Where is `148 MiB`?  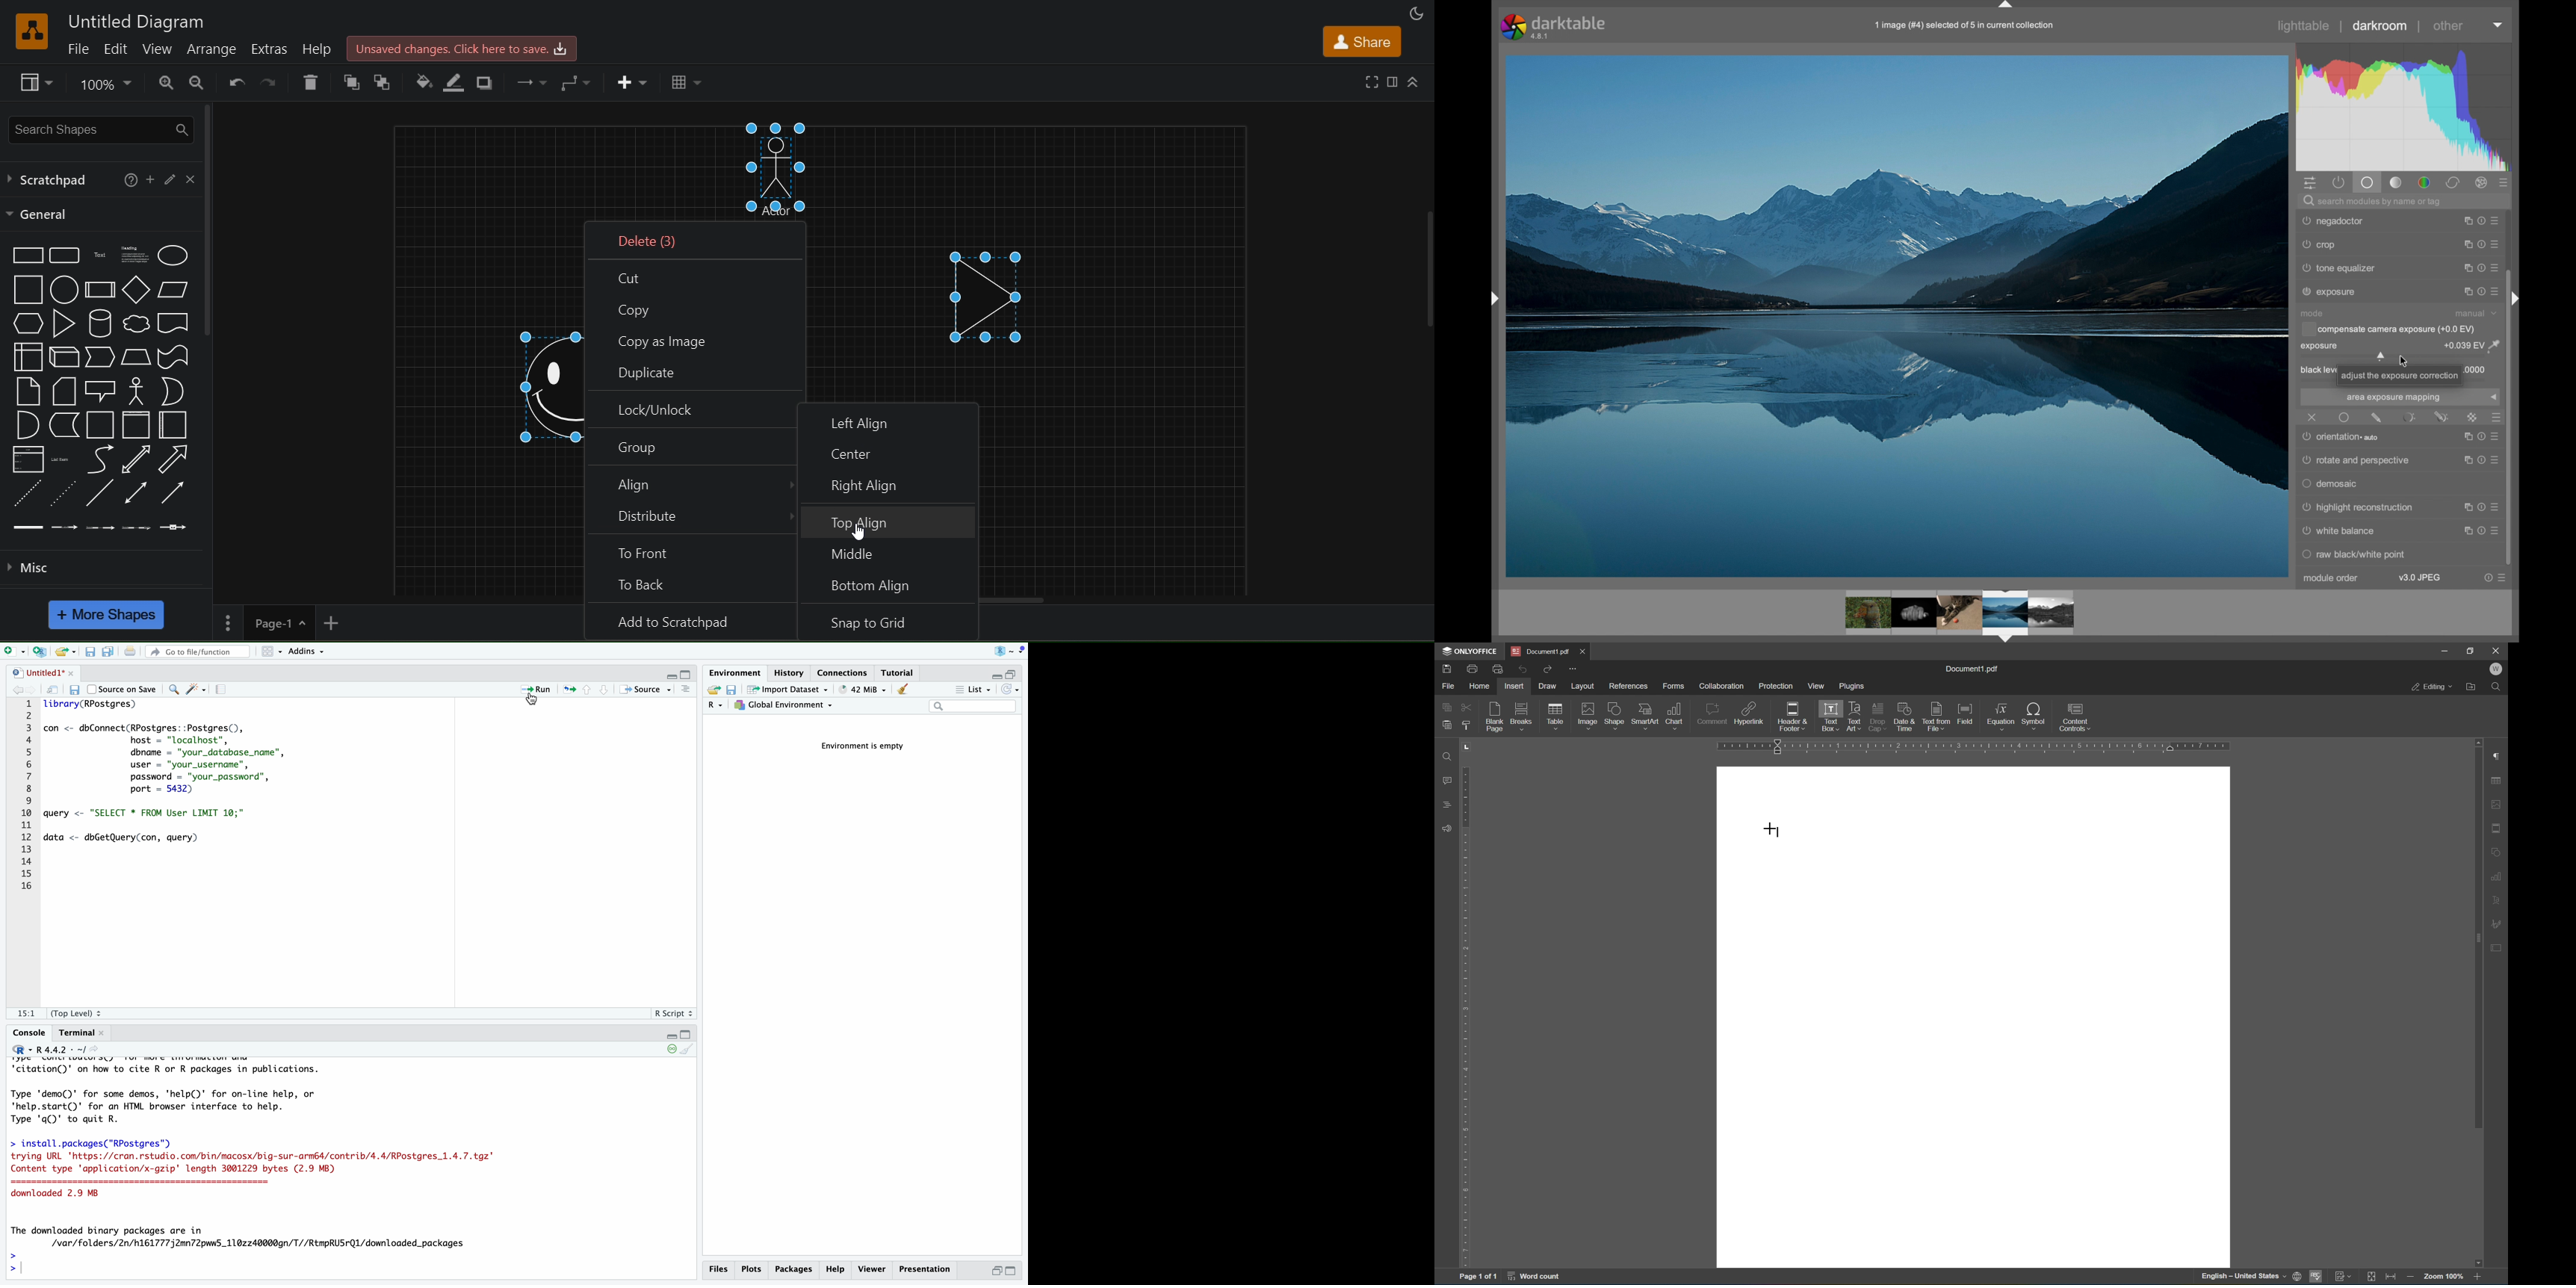
148 MiB is located at coordinates (865, 690).